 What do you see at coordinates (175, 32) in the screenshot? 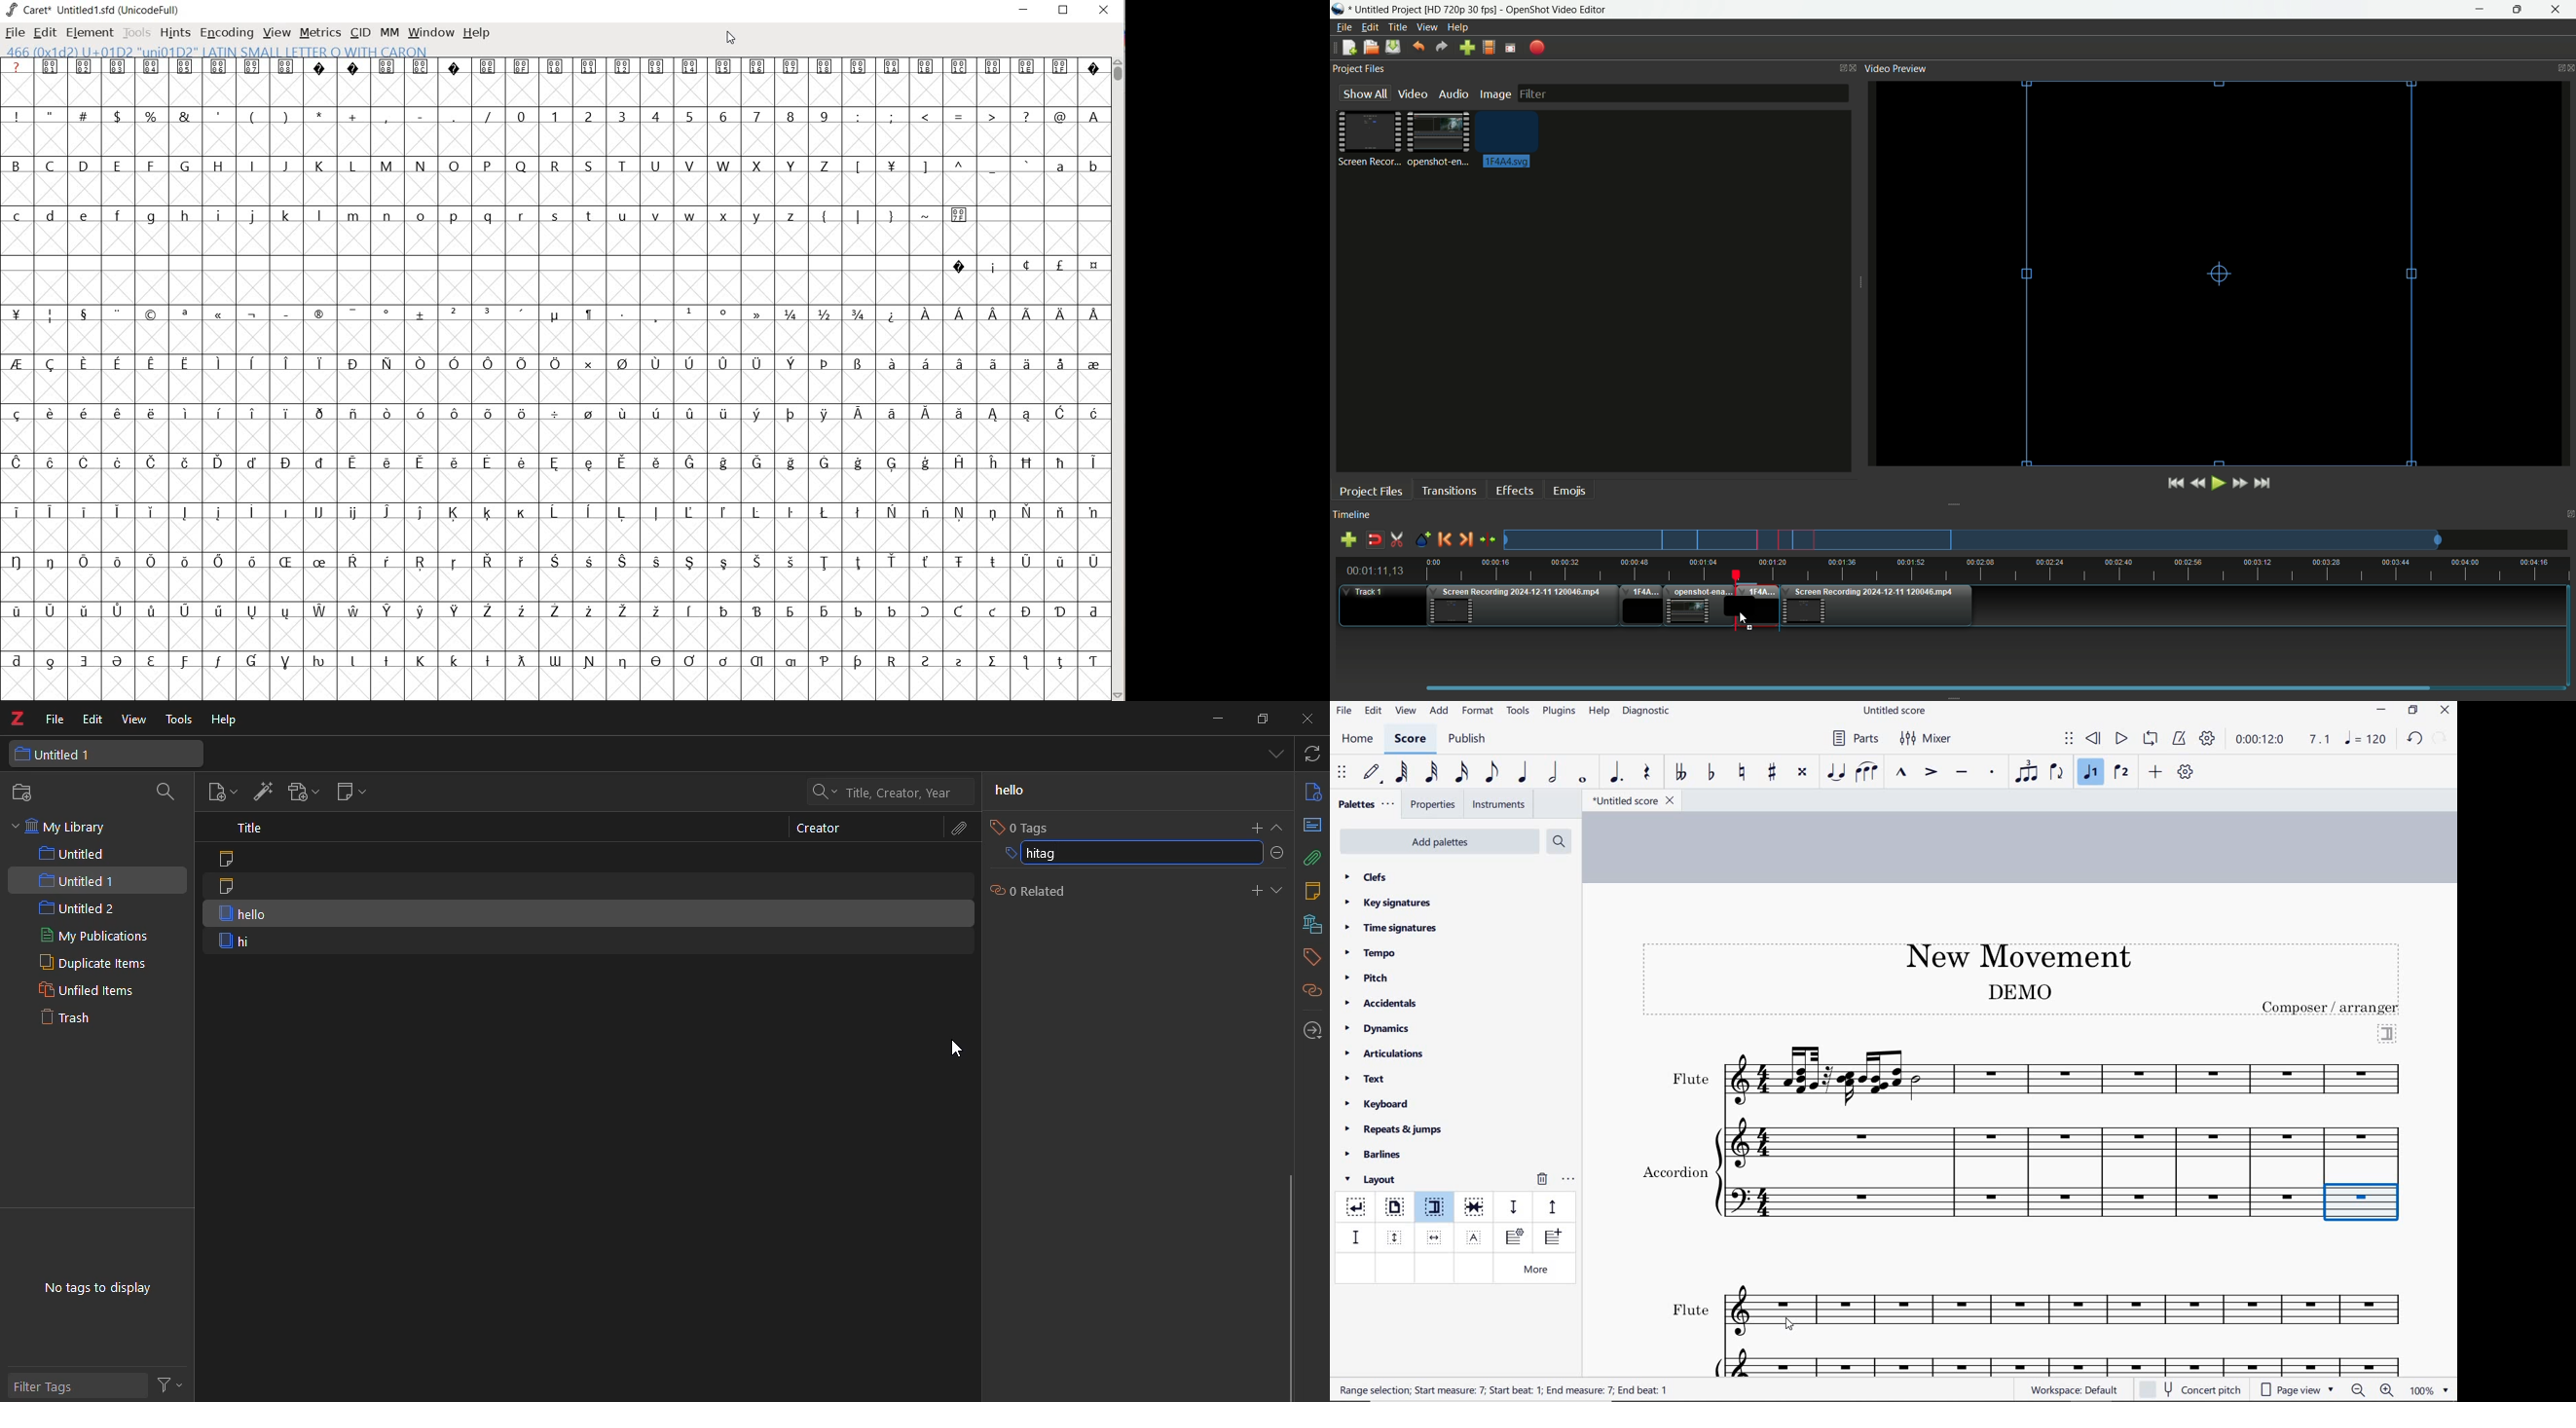
I see `HINTS` at bounding box center [175, 32].